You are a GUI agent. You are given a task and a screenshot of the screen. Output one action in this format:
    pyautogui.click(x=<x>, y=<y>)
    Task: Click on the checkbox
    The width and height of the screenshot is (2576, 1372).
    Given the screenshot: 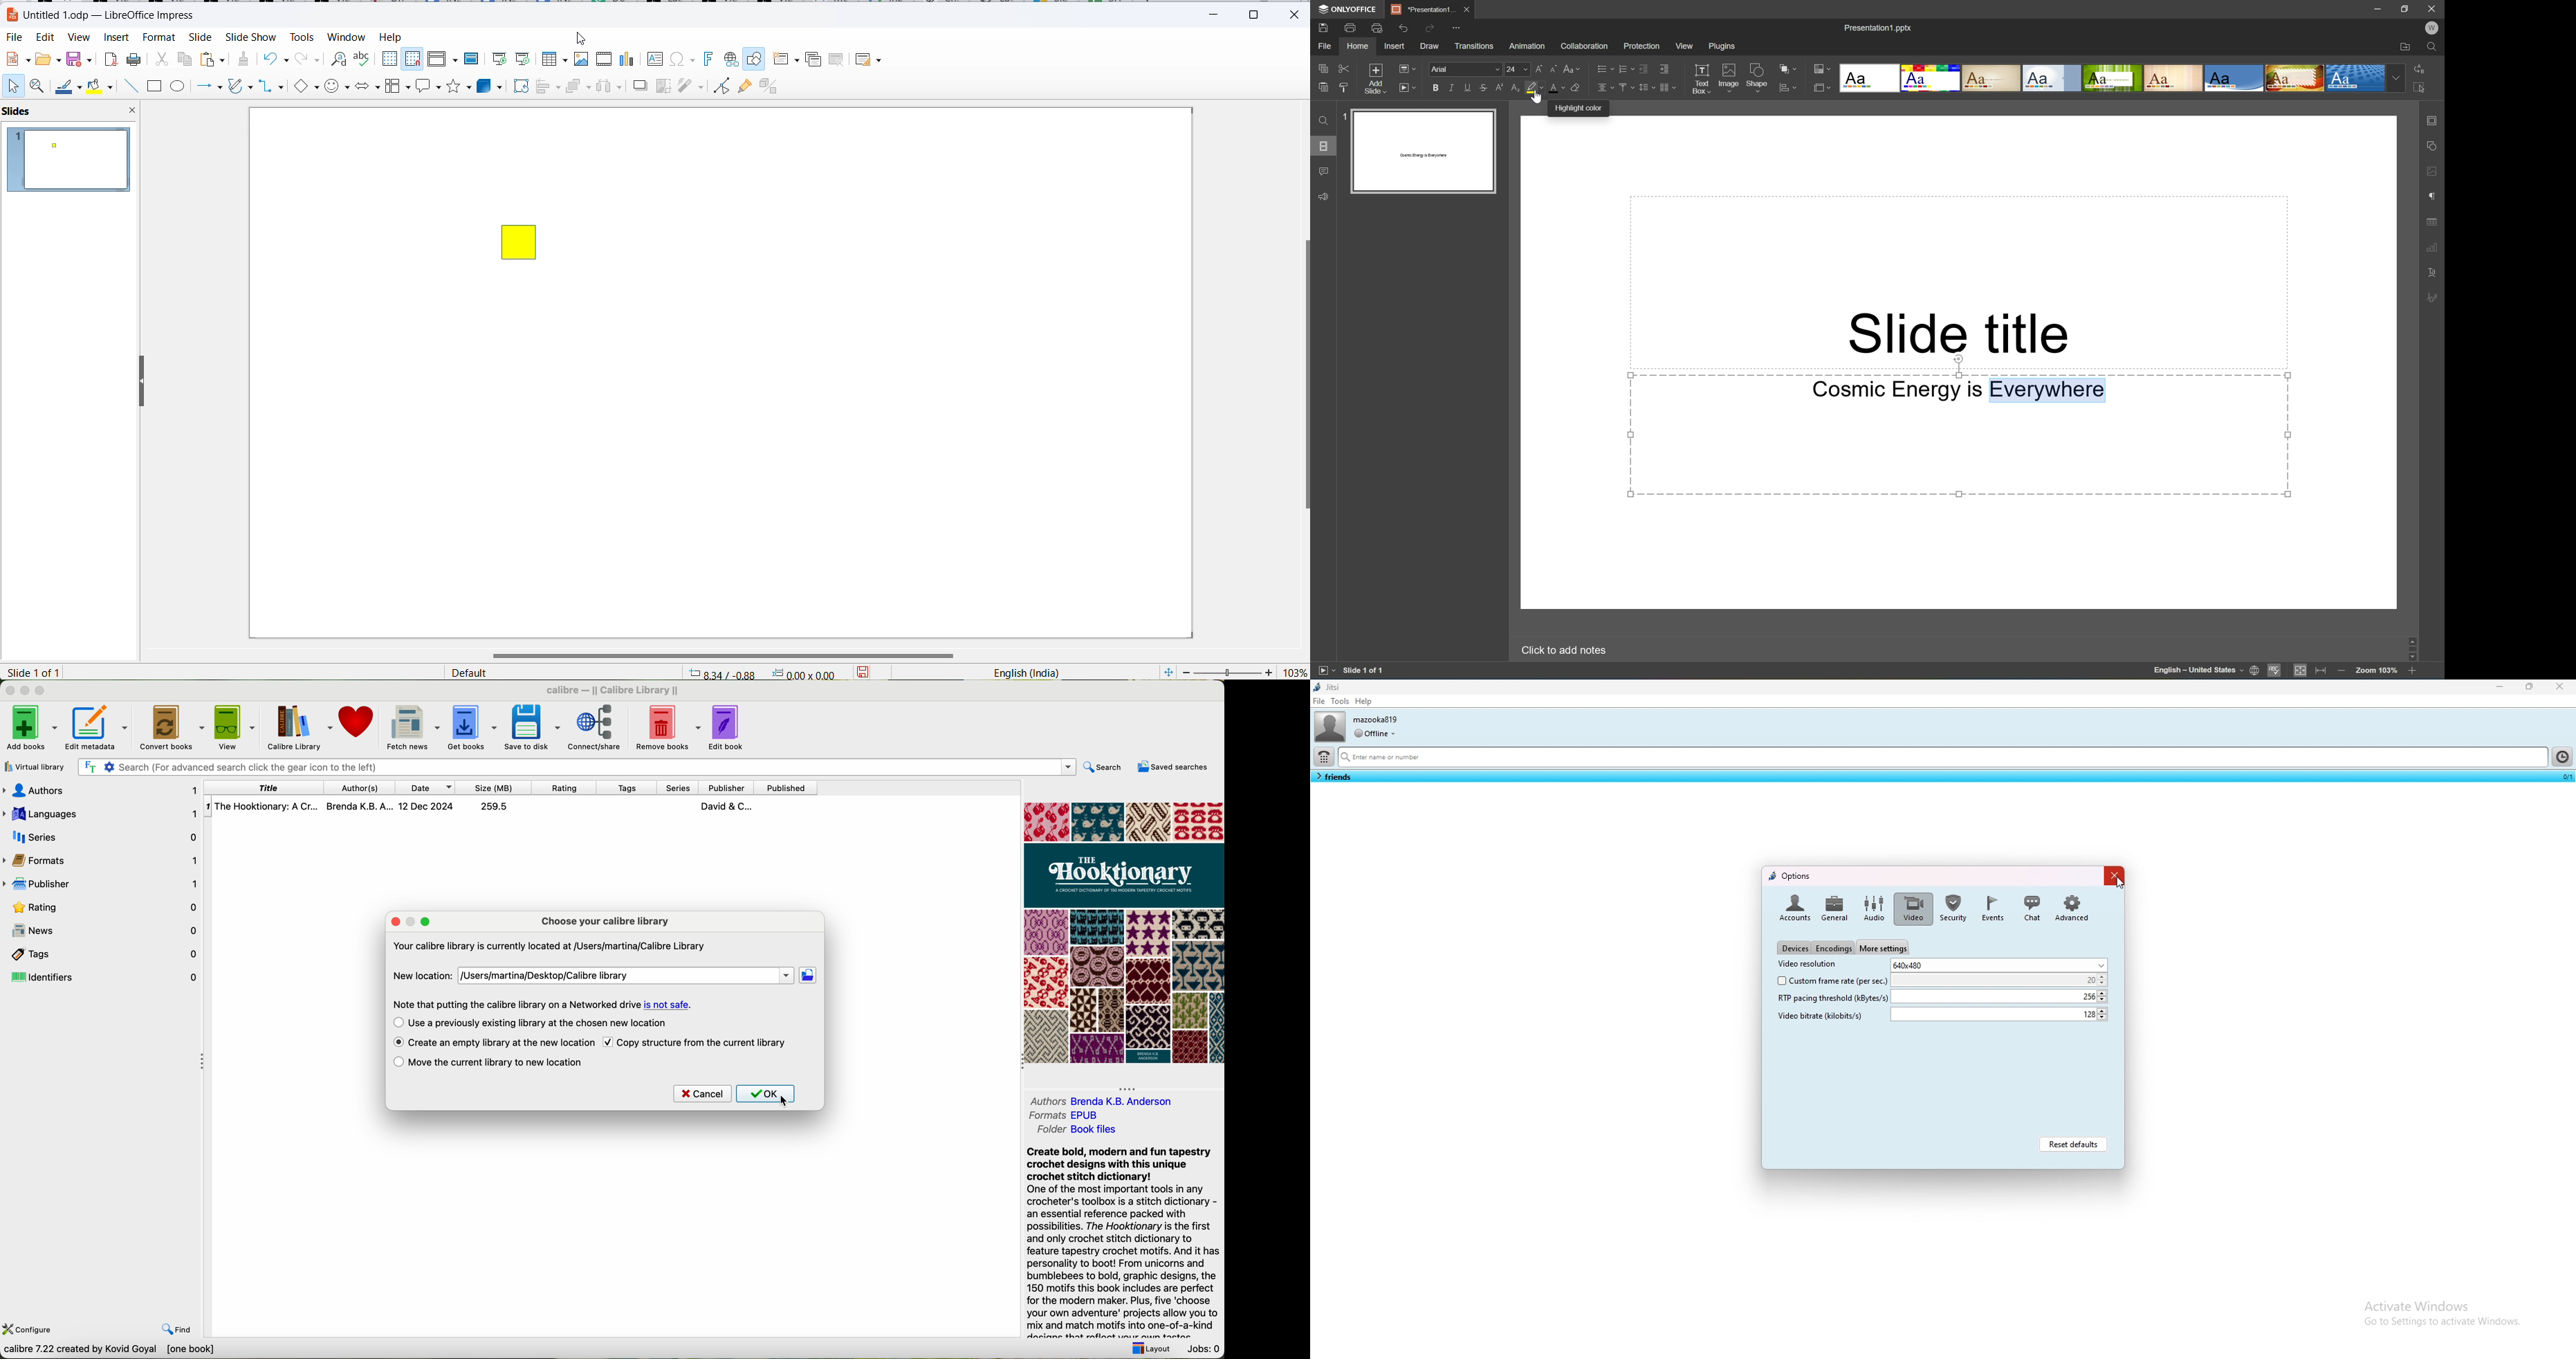 What is the action you would take?
    pyautogui.click(x=396, y=1063)
    